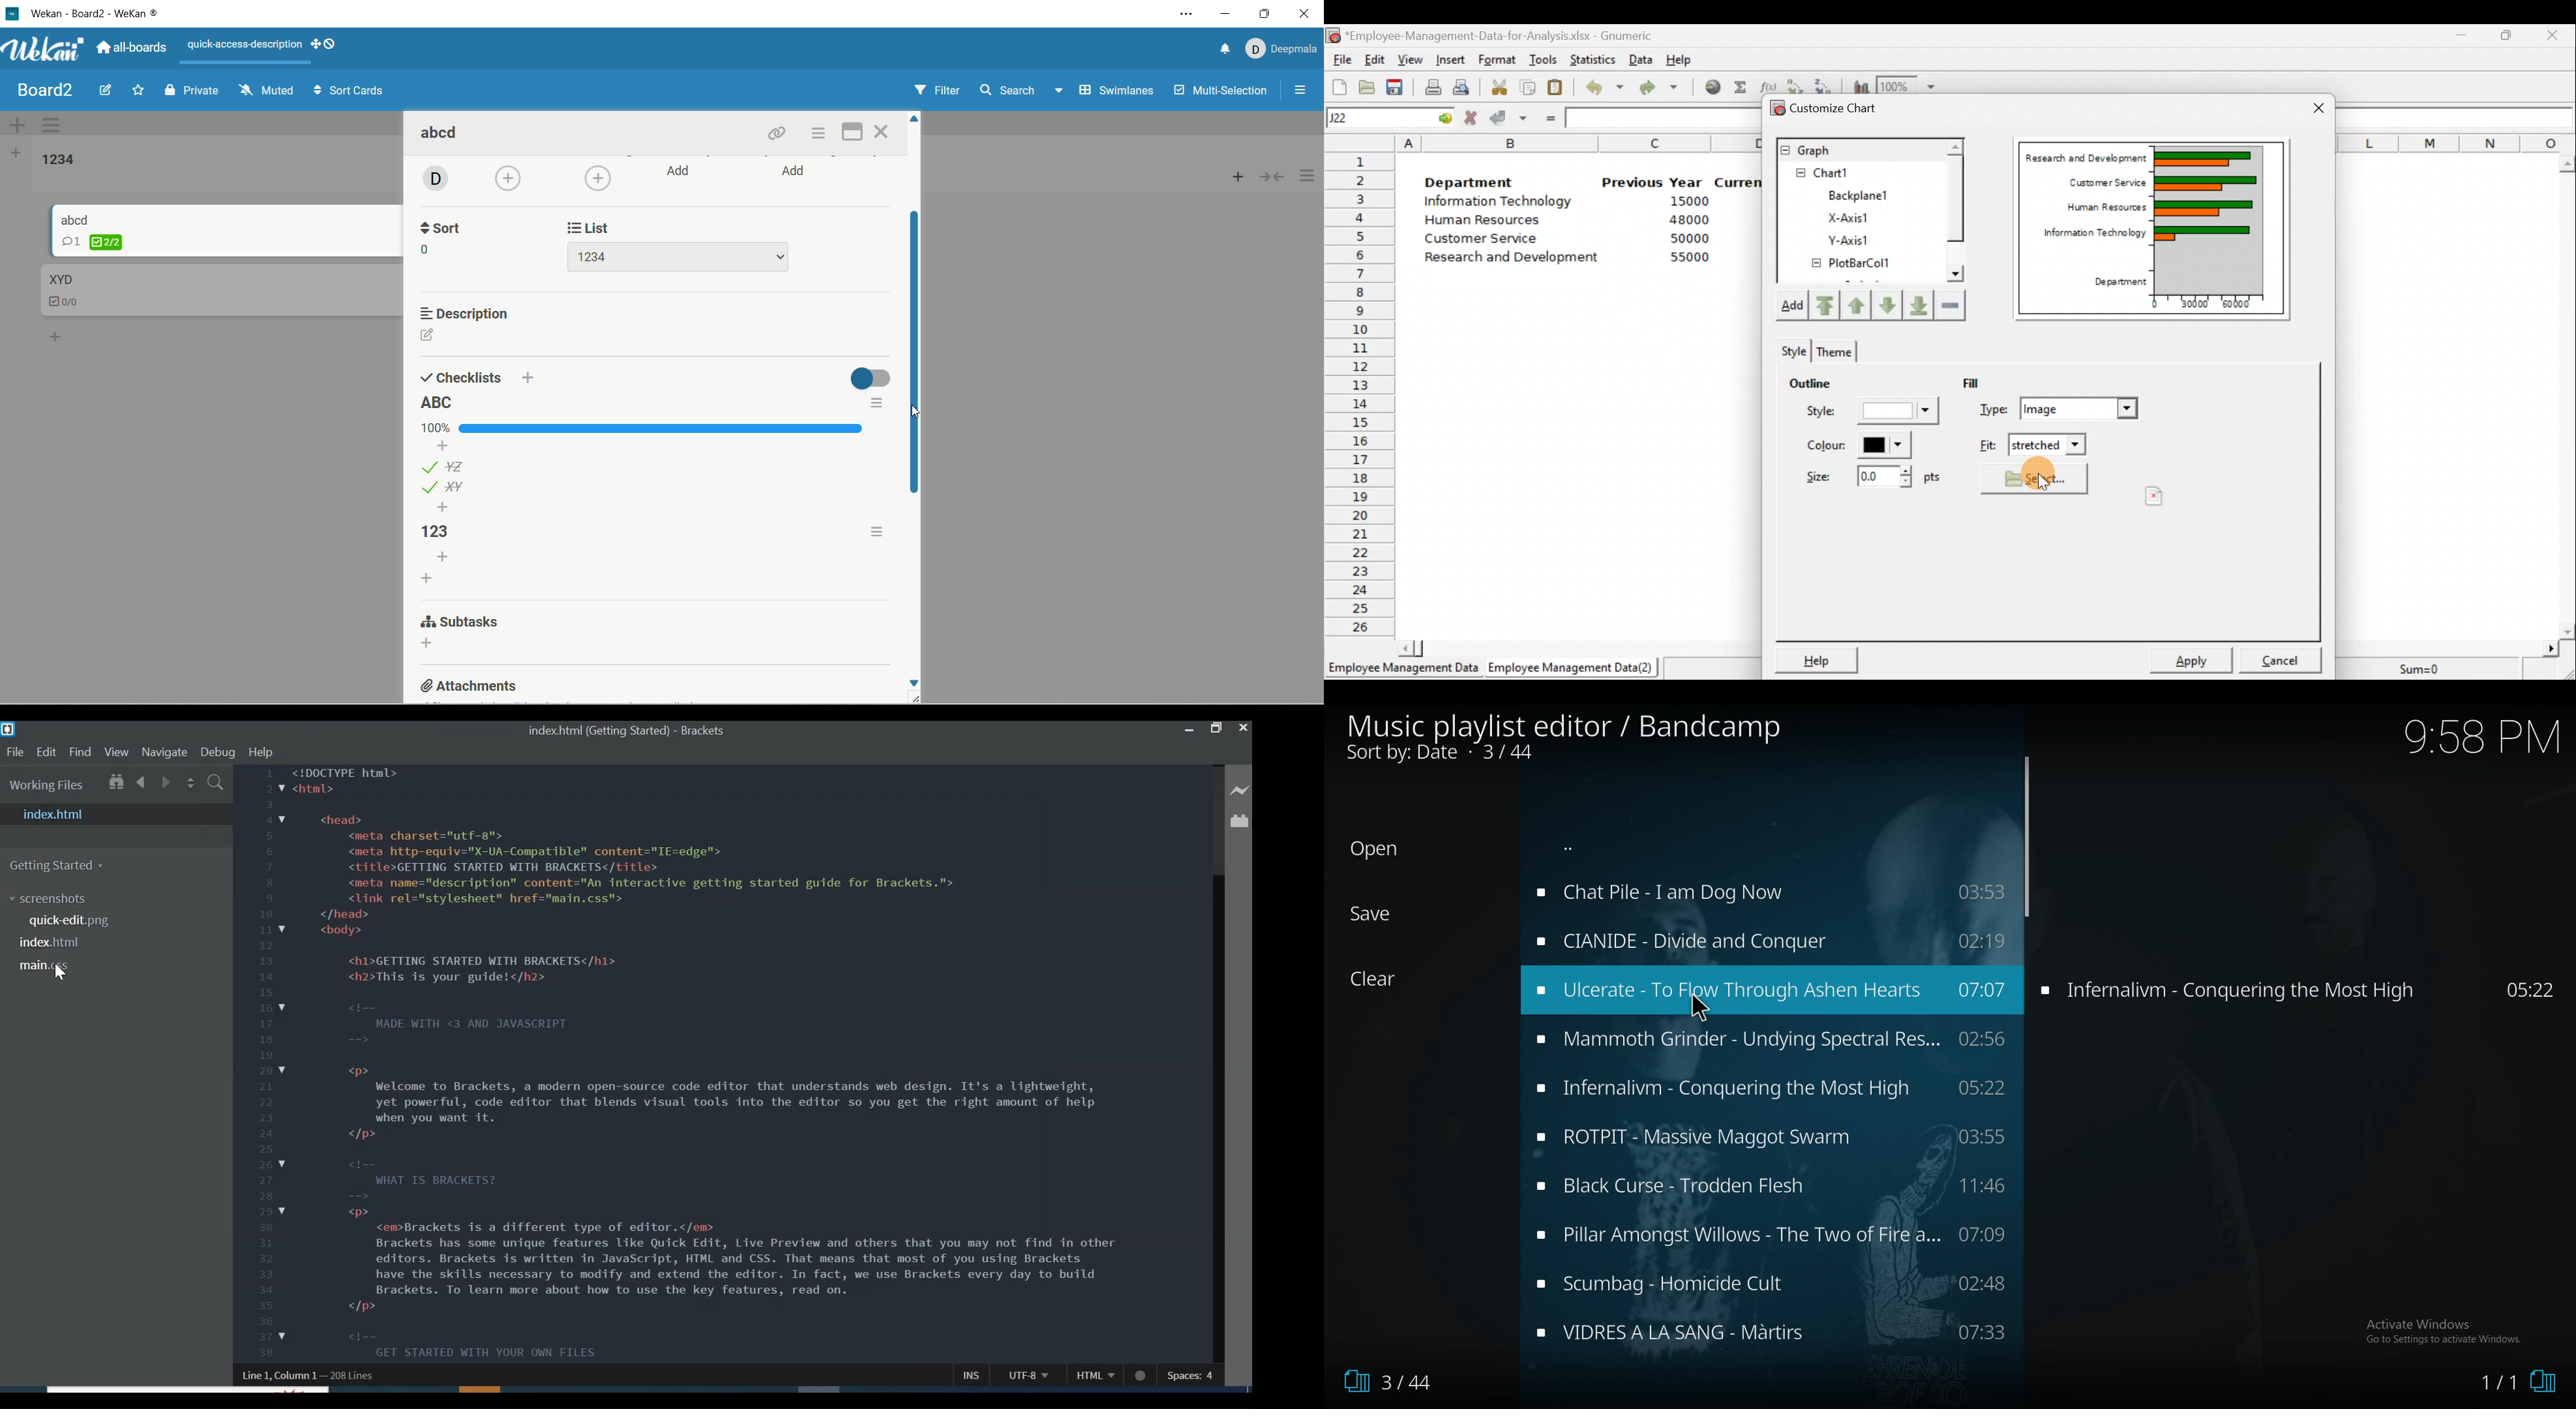 This screenshot has width=2576, height=1428. I want to click on music, so click(1768, 941).